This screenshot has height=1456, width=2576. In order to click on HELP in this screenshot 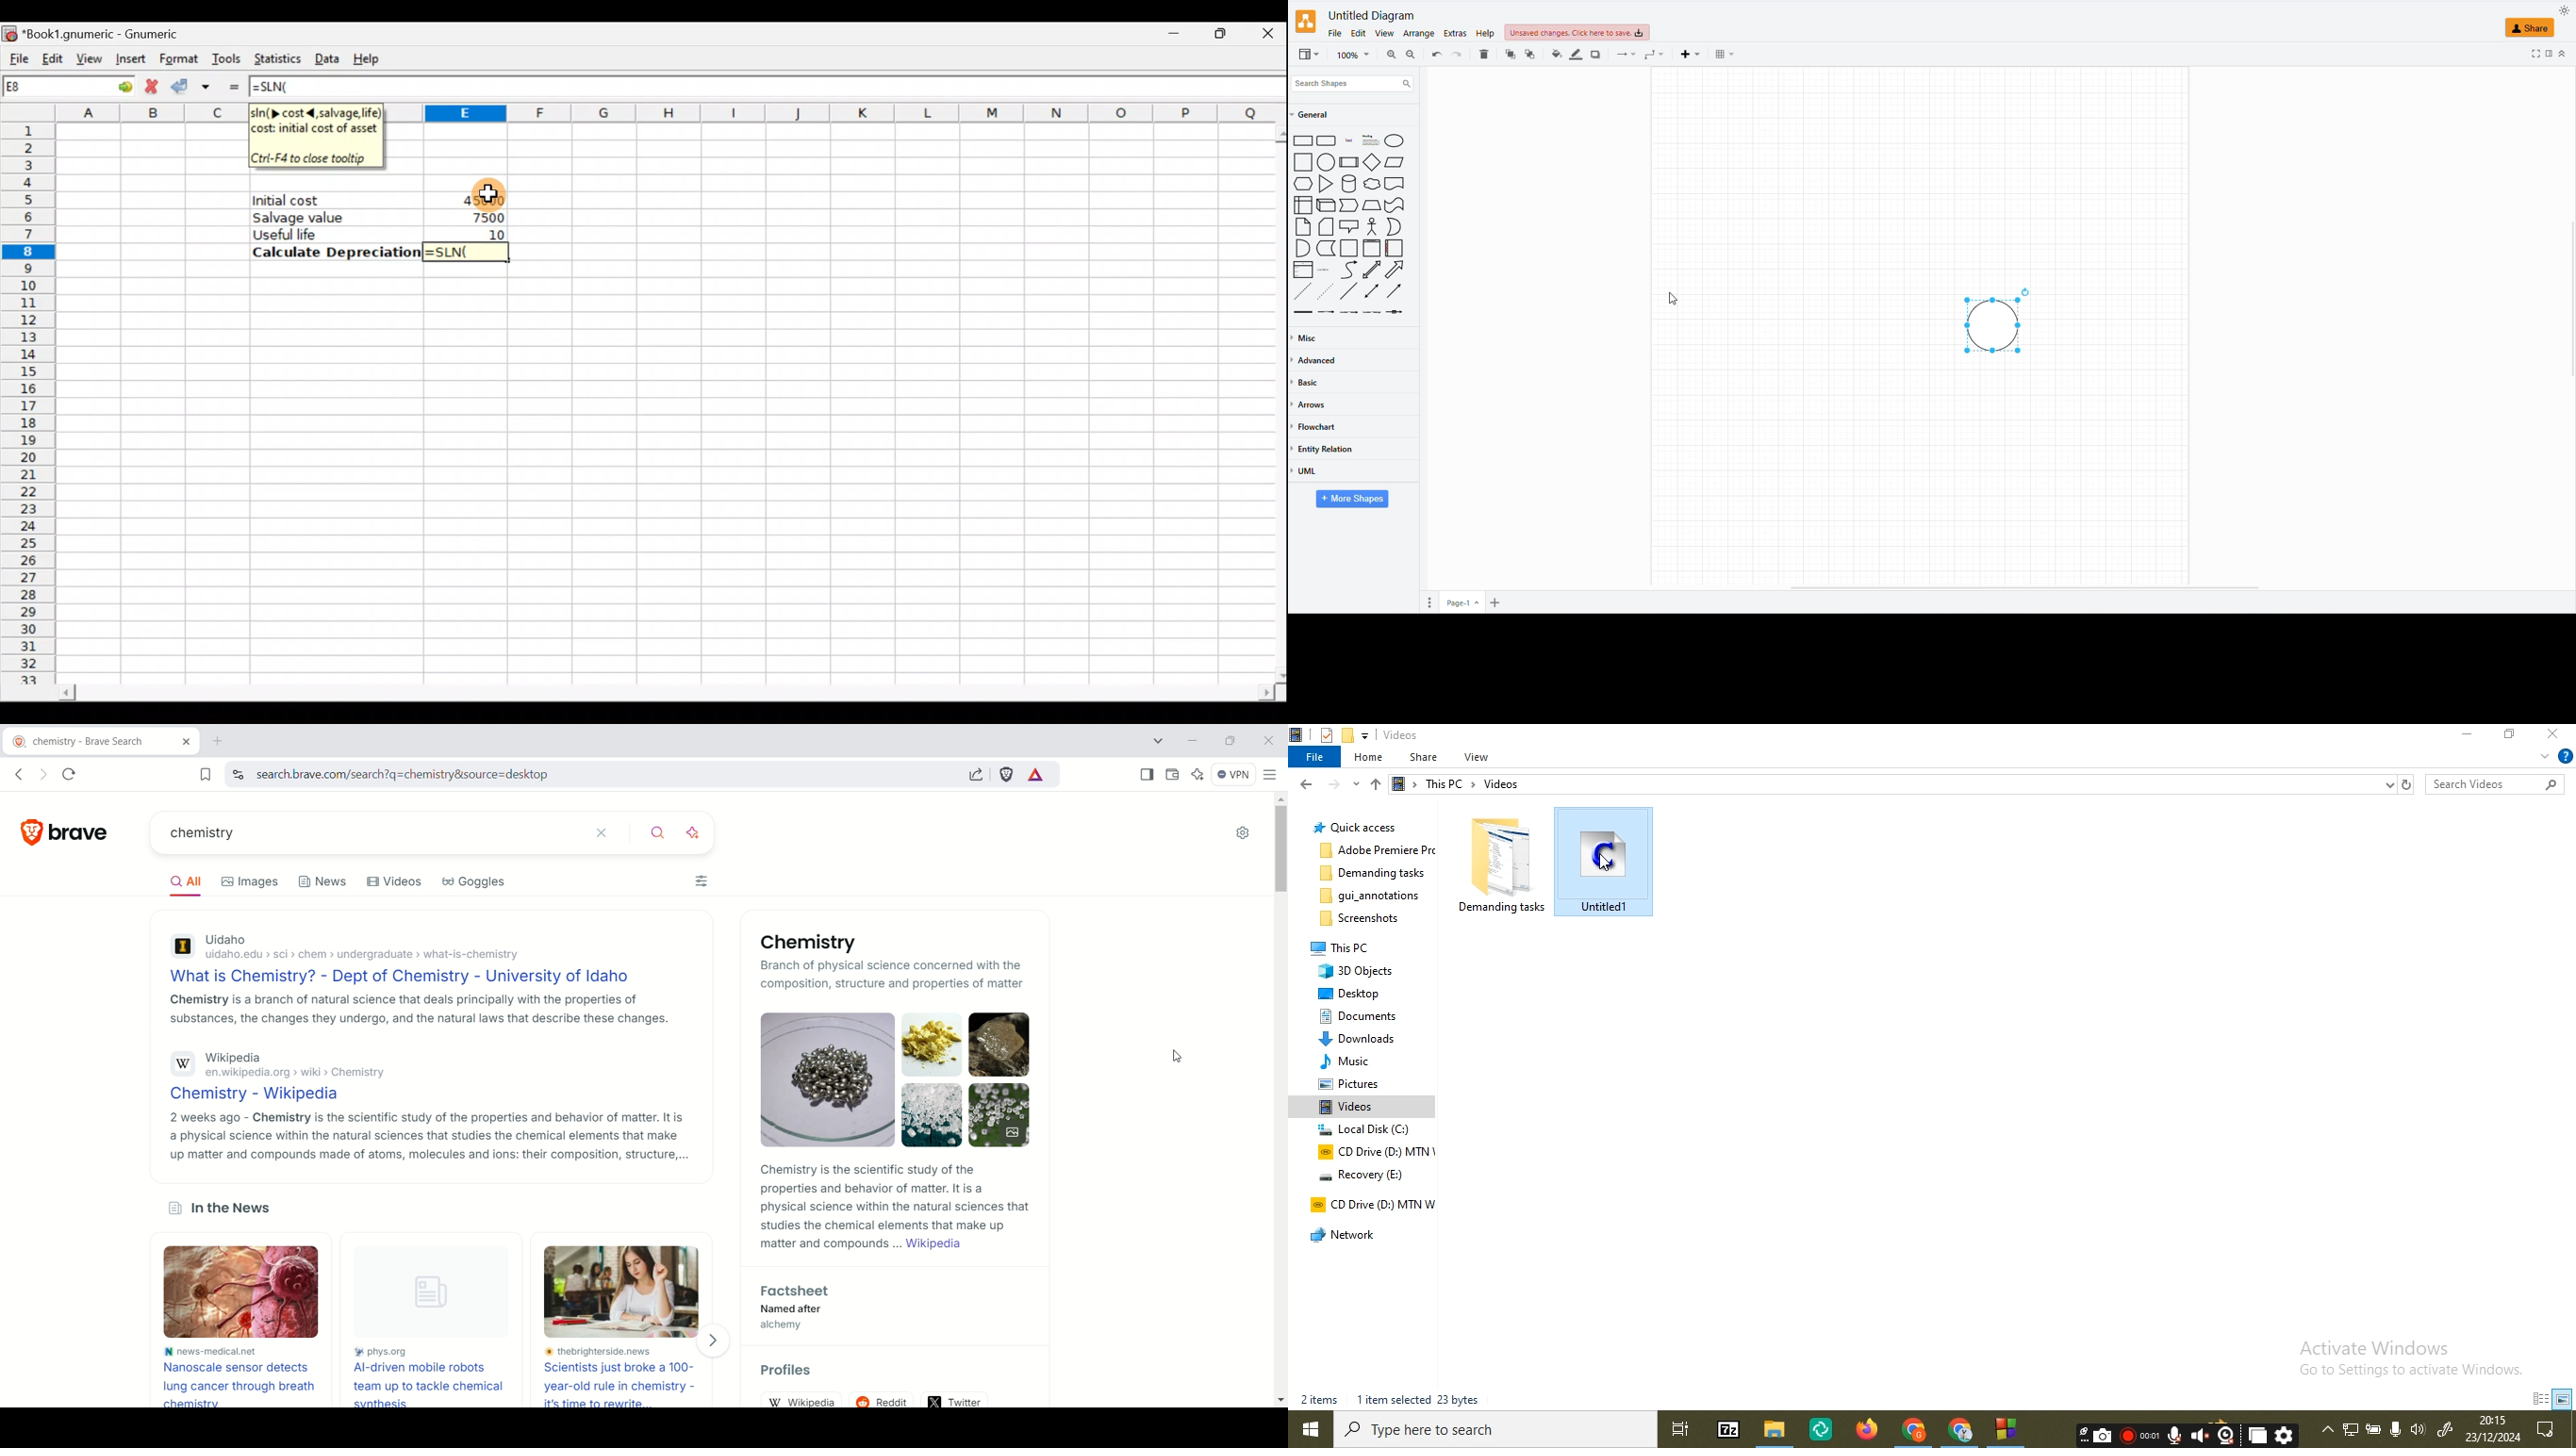, I will do `click(1483, 34)`.